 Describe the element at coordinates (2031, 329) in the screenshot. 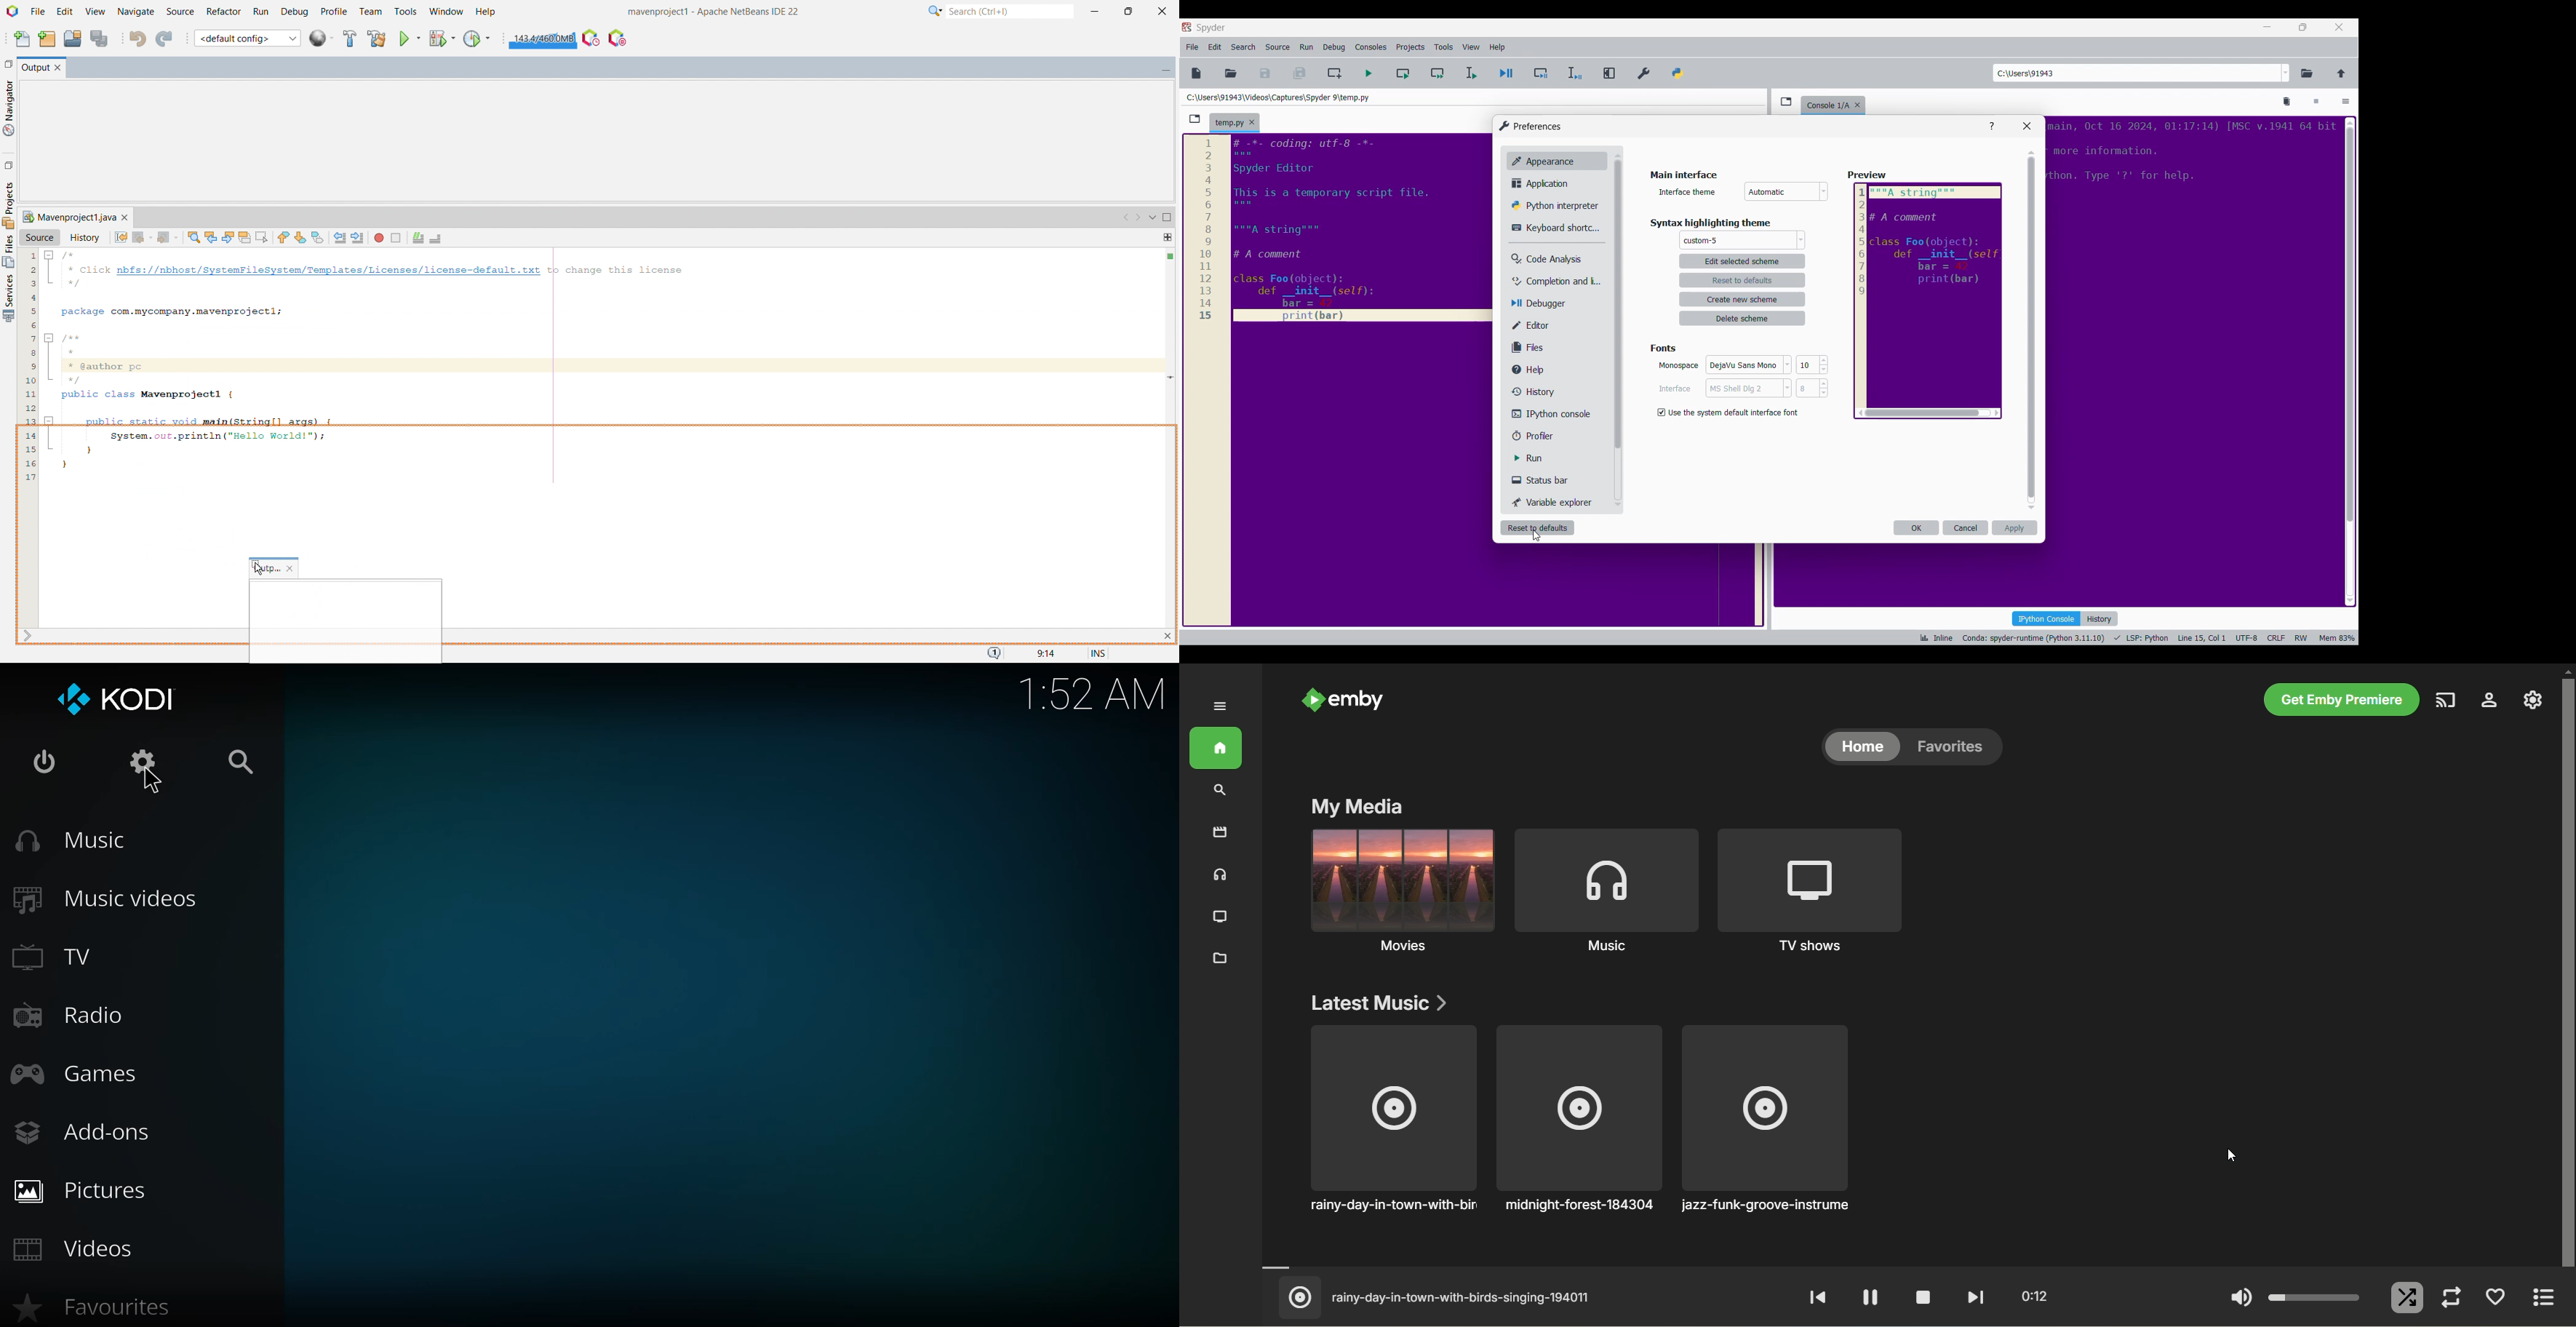

I see `Vertical slide bar` at that location.